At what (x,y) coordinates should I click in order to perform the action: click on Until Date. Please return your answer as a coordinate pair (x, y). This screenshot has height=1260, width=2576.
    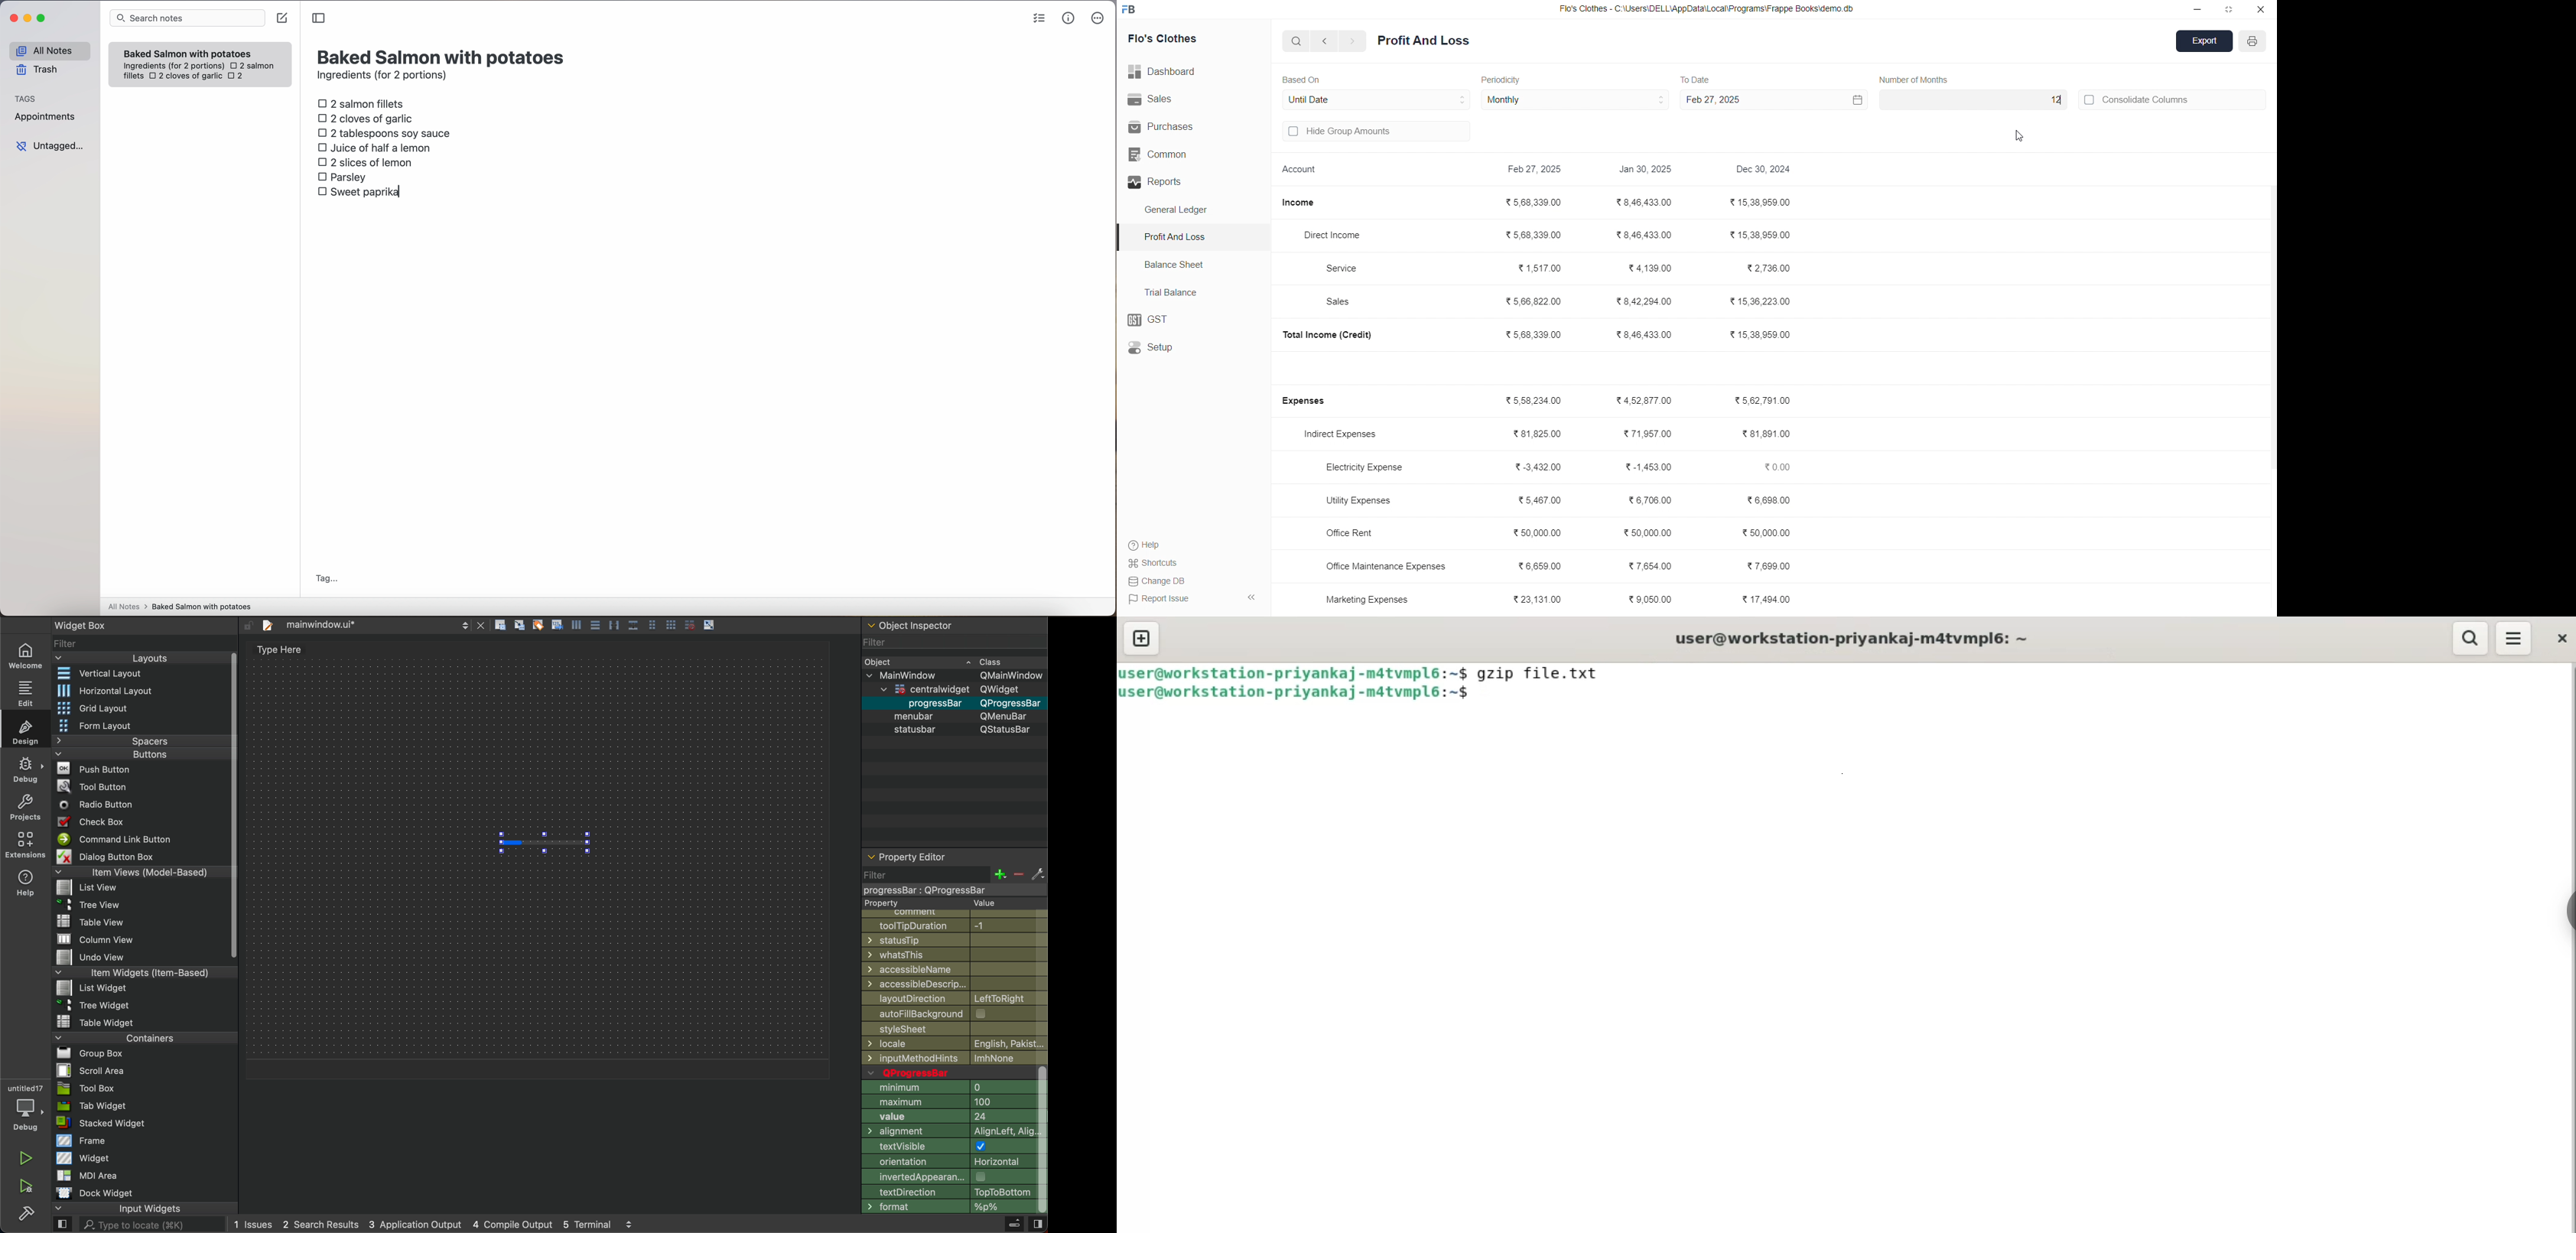
    Looking at the image, I should click on (1377, 98).